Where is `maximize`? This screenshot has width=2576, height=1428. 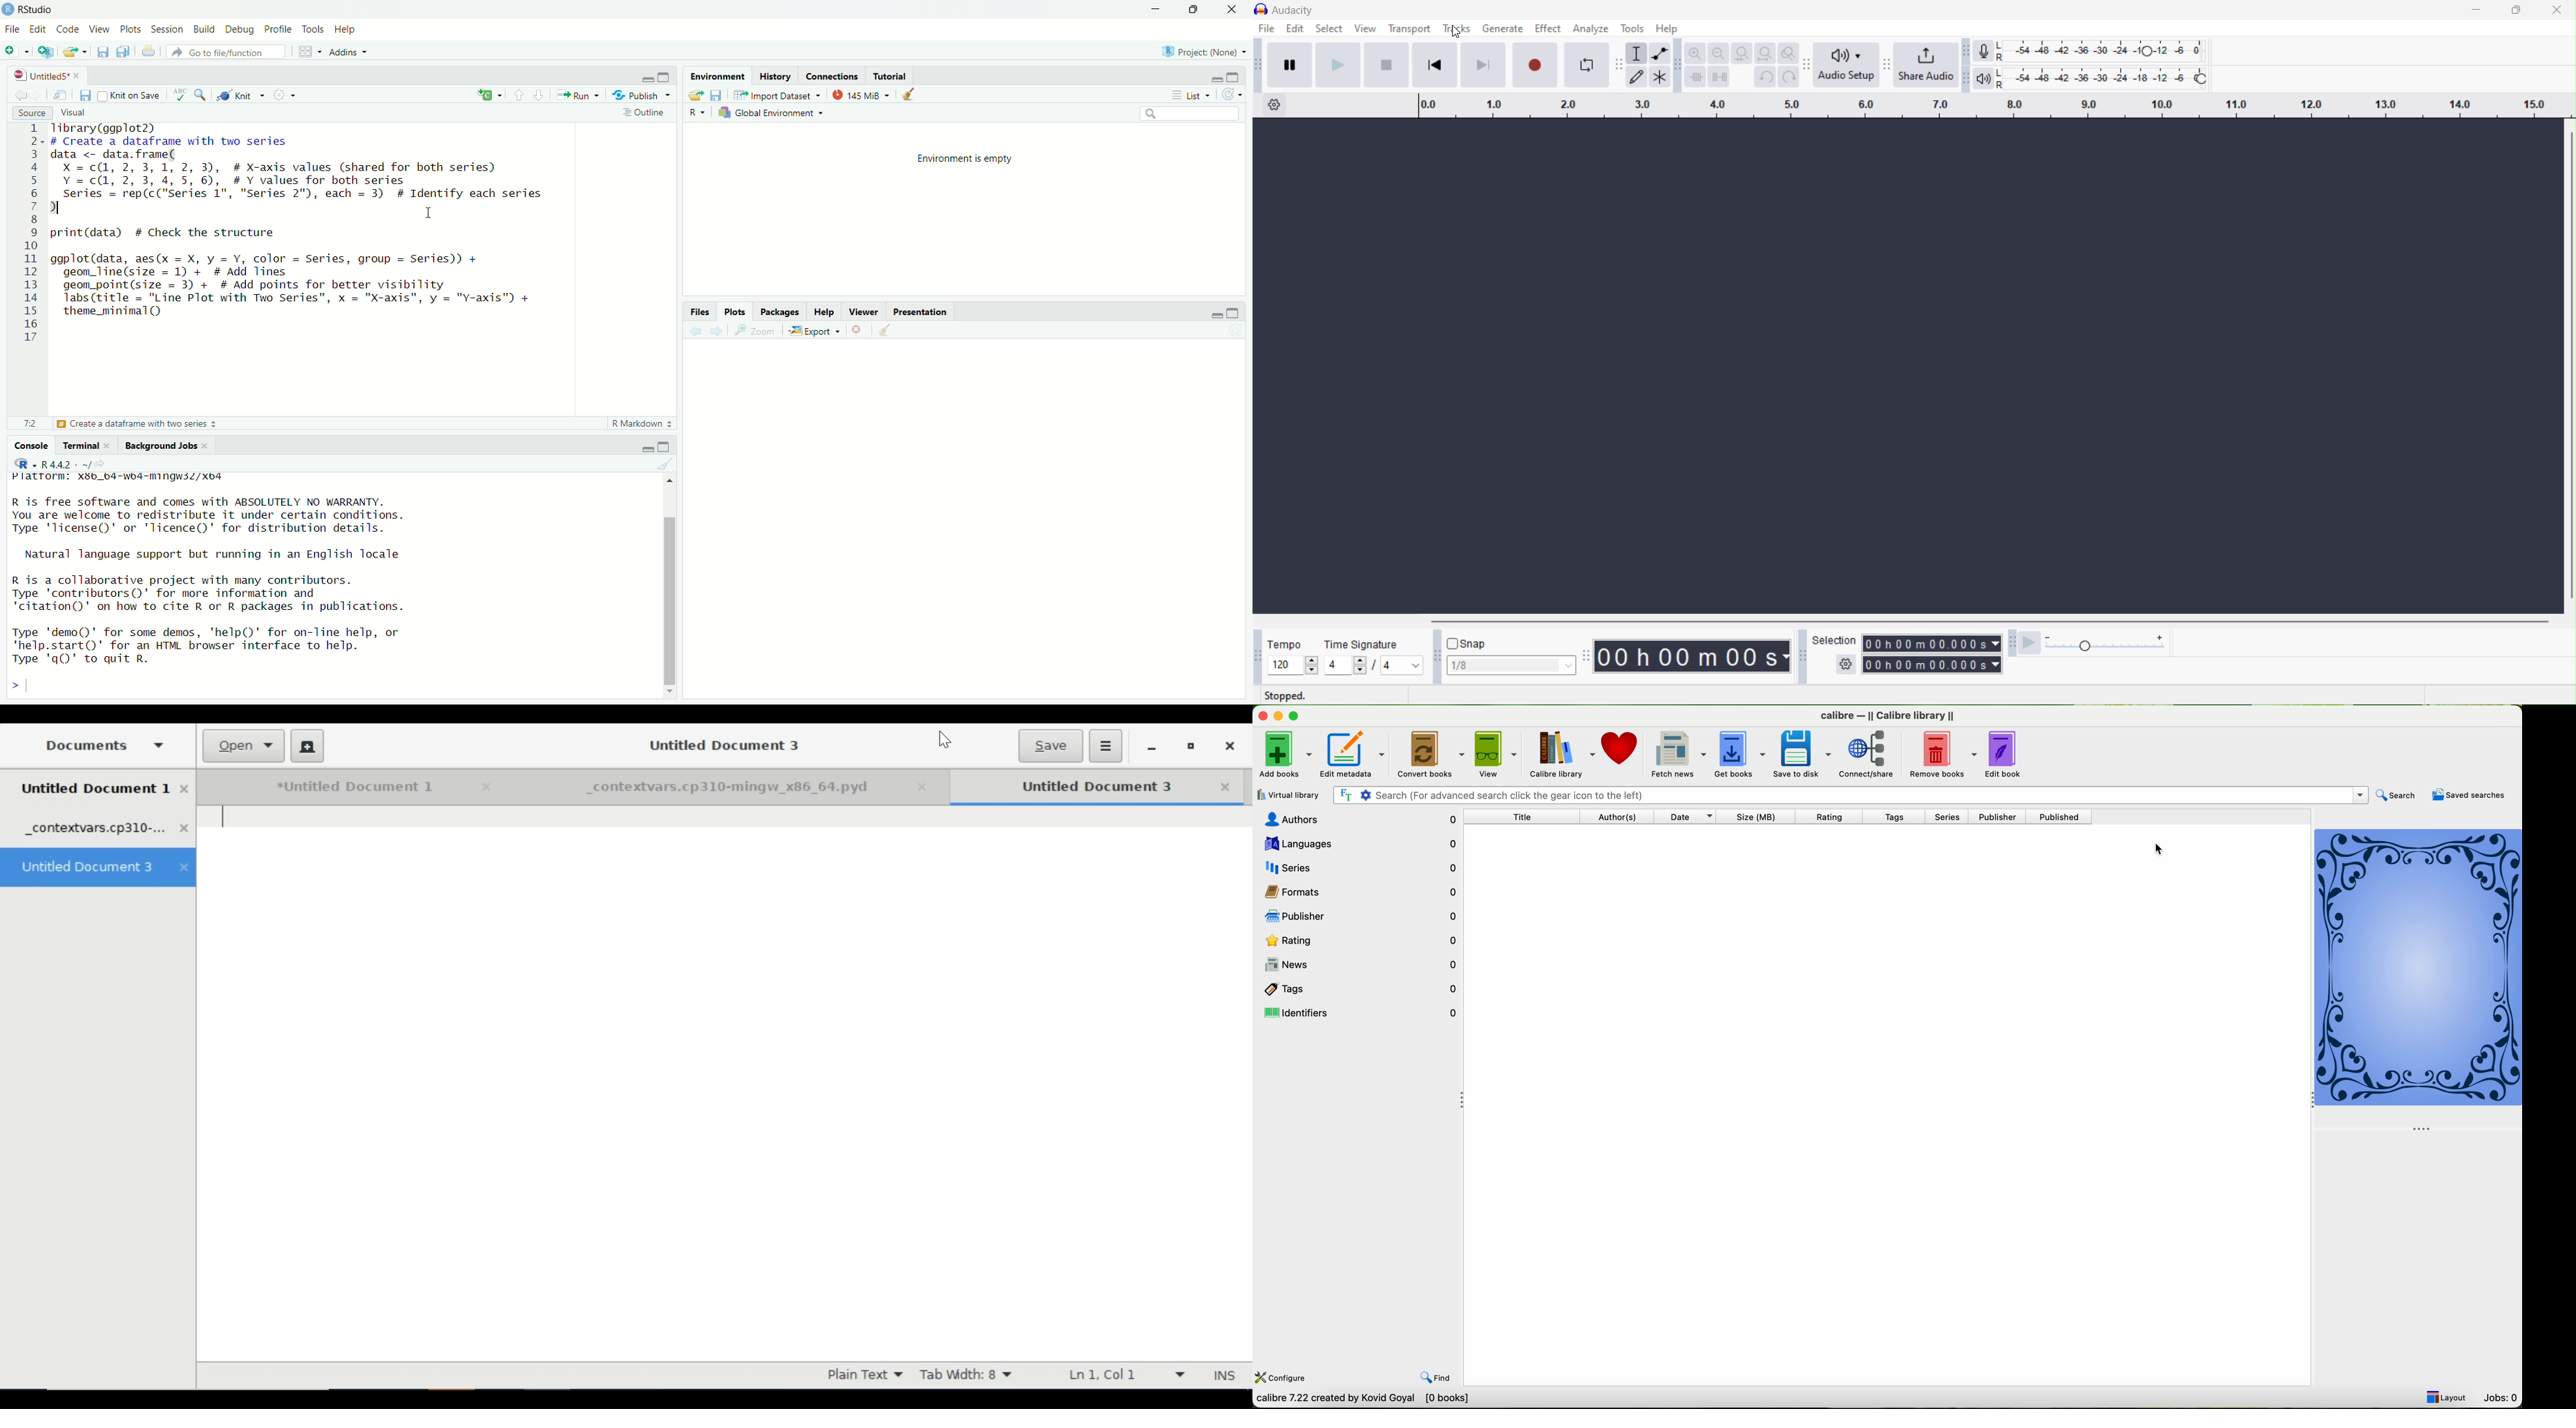 maximize is located at coordinates (1294, 715).